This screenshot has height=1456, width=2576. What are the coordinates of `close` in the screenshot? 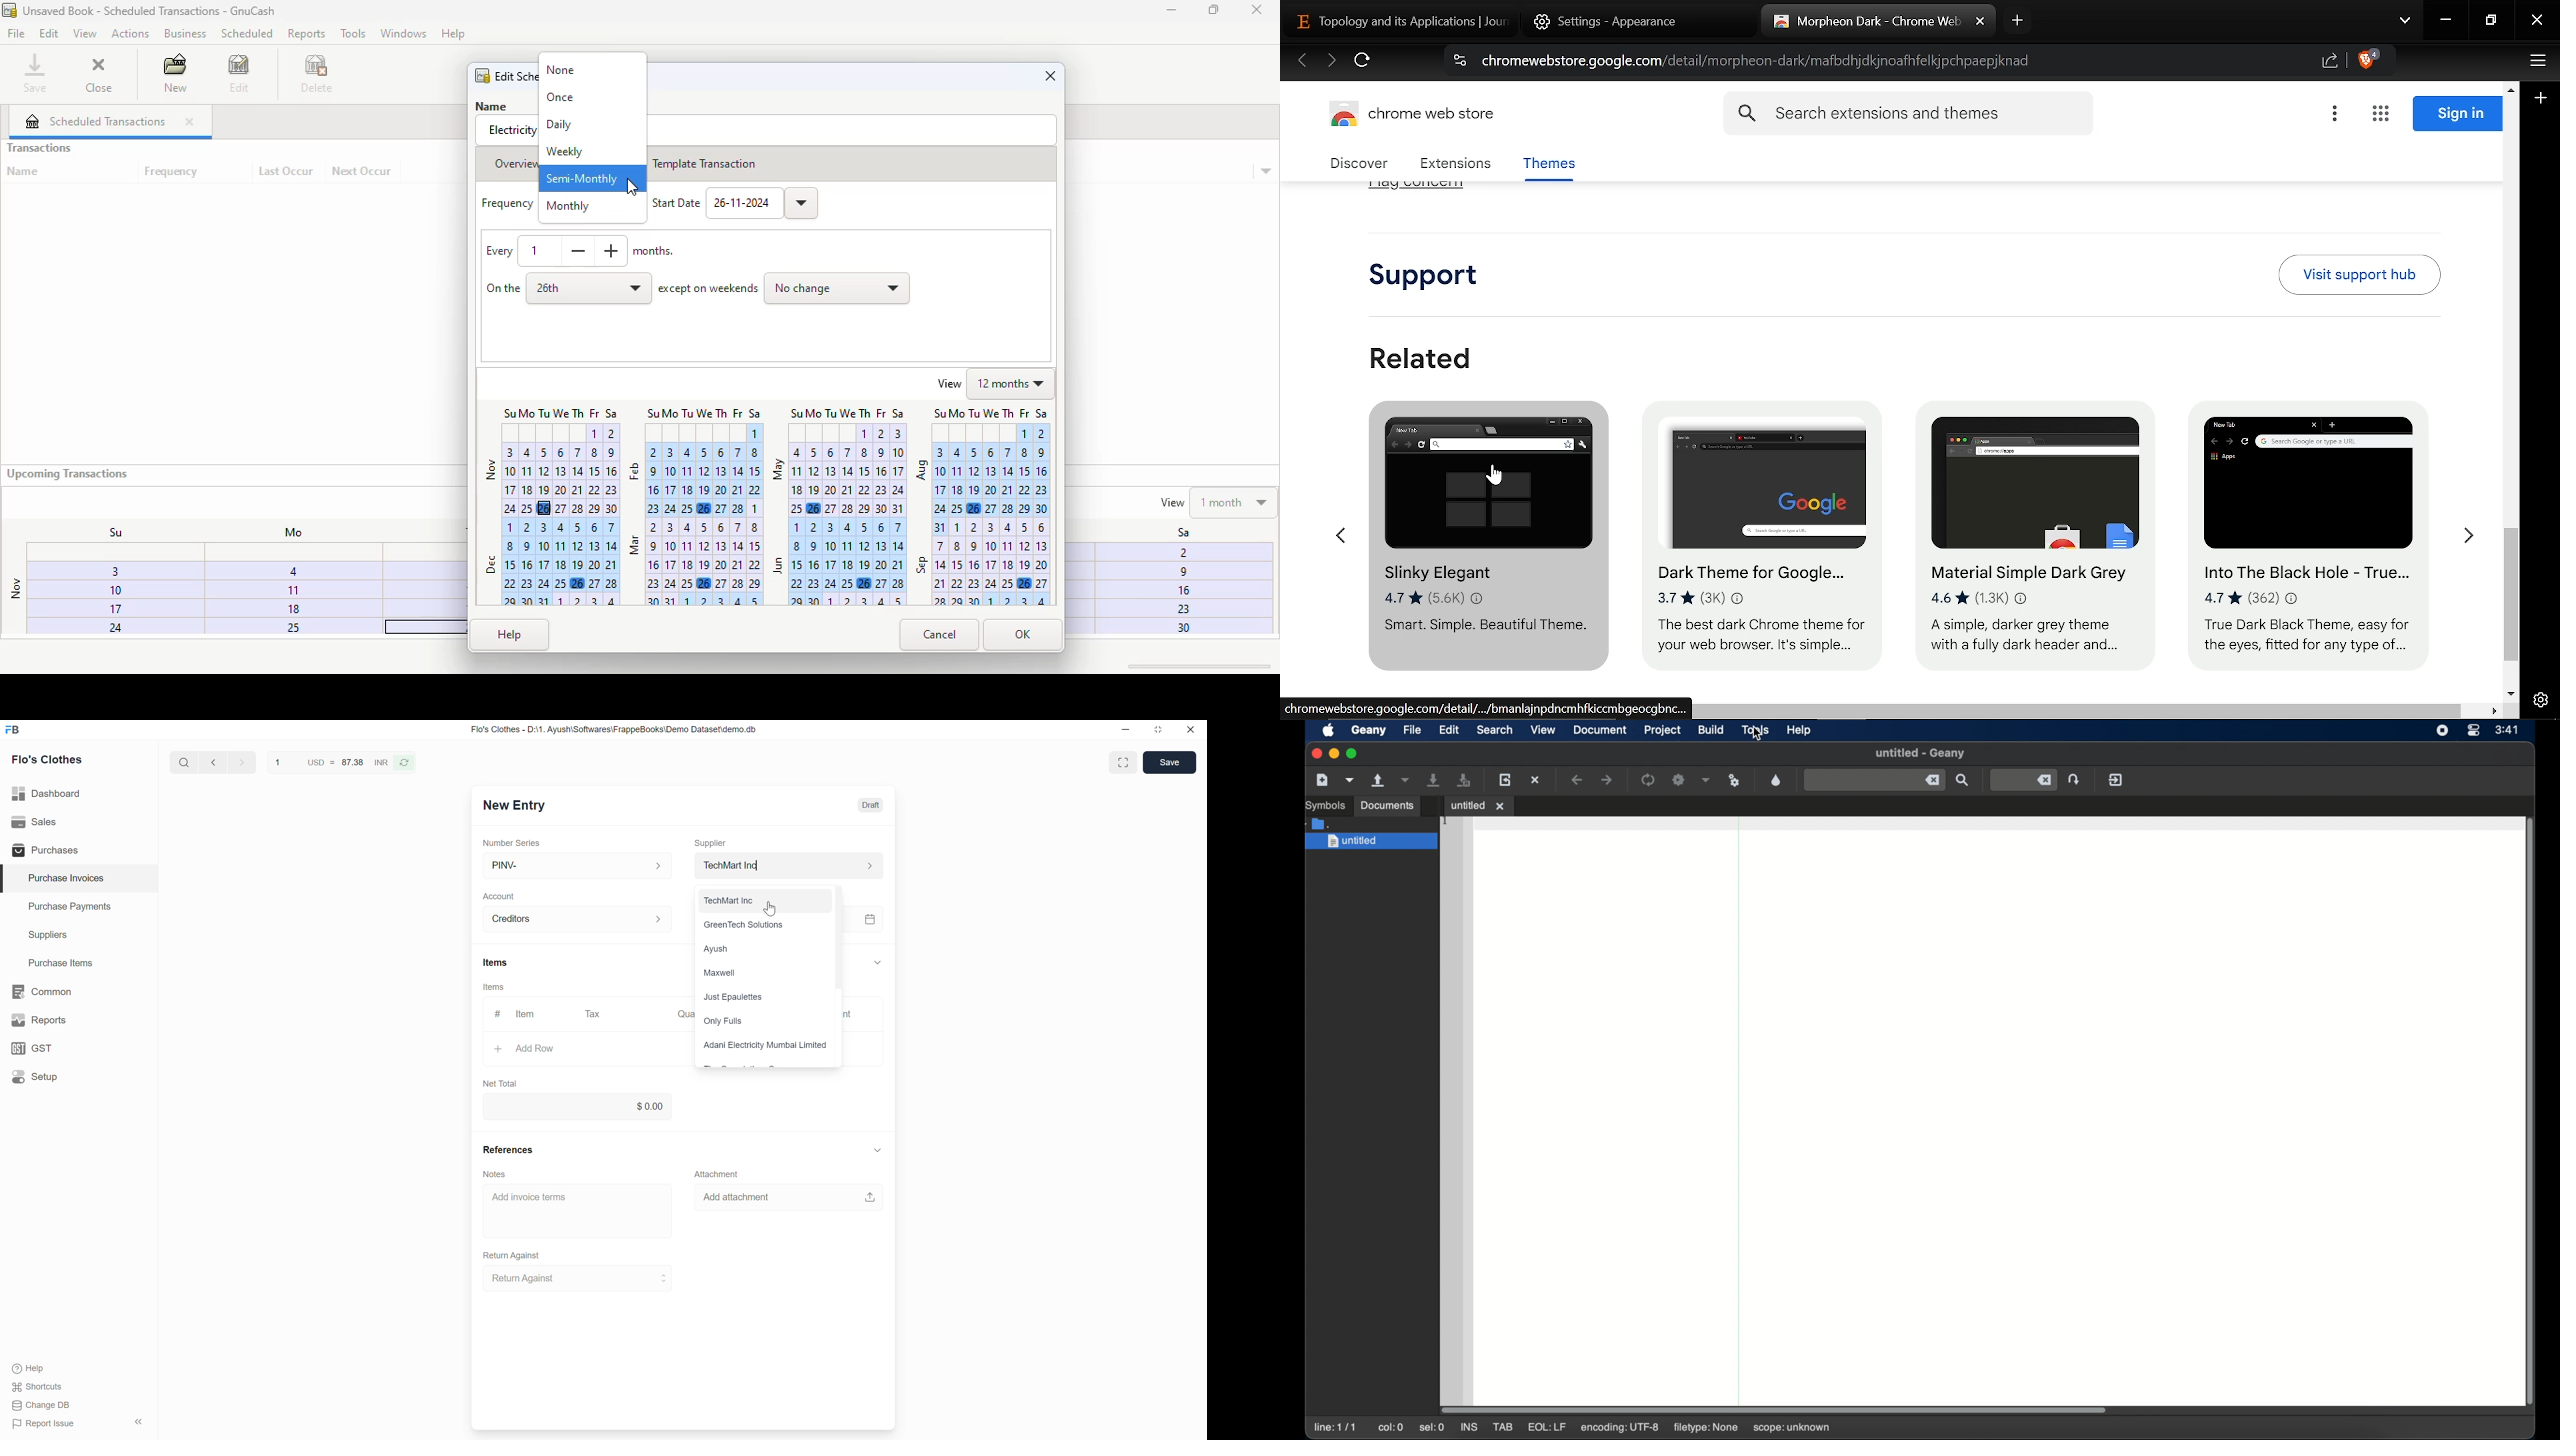 It's located at (98, 72).